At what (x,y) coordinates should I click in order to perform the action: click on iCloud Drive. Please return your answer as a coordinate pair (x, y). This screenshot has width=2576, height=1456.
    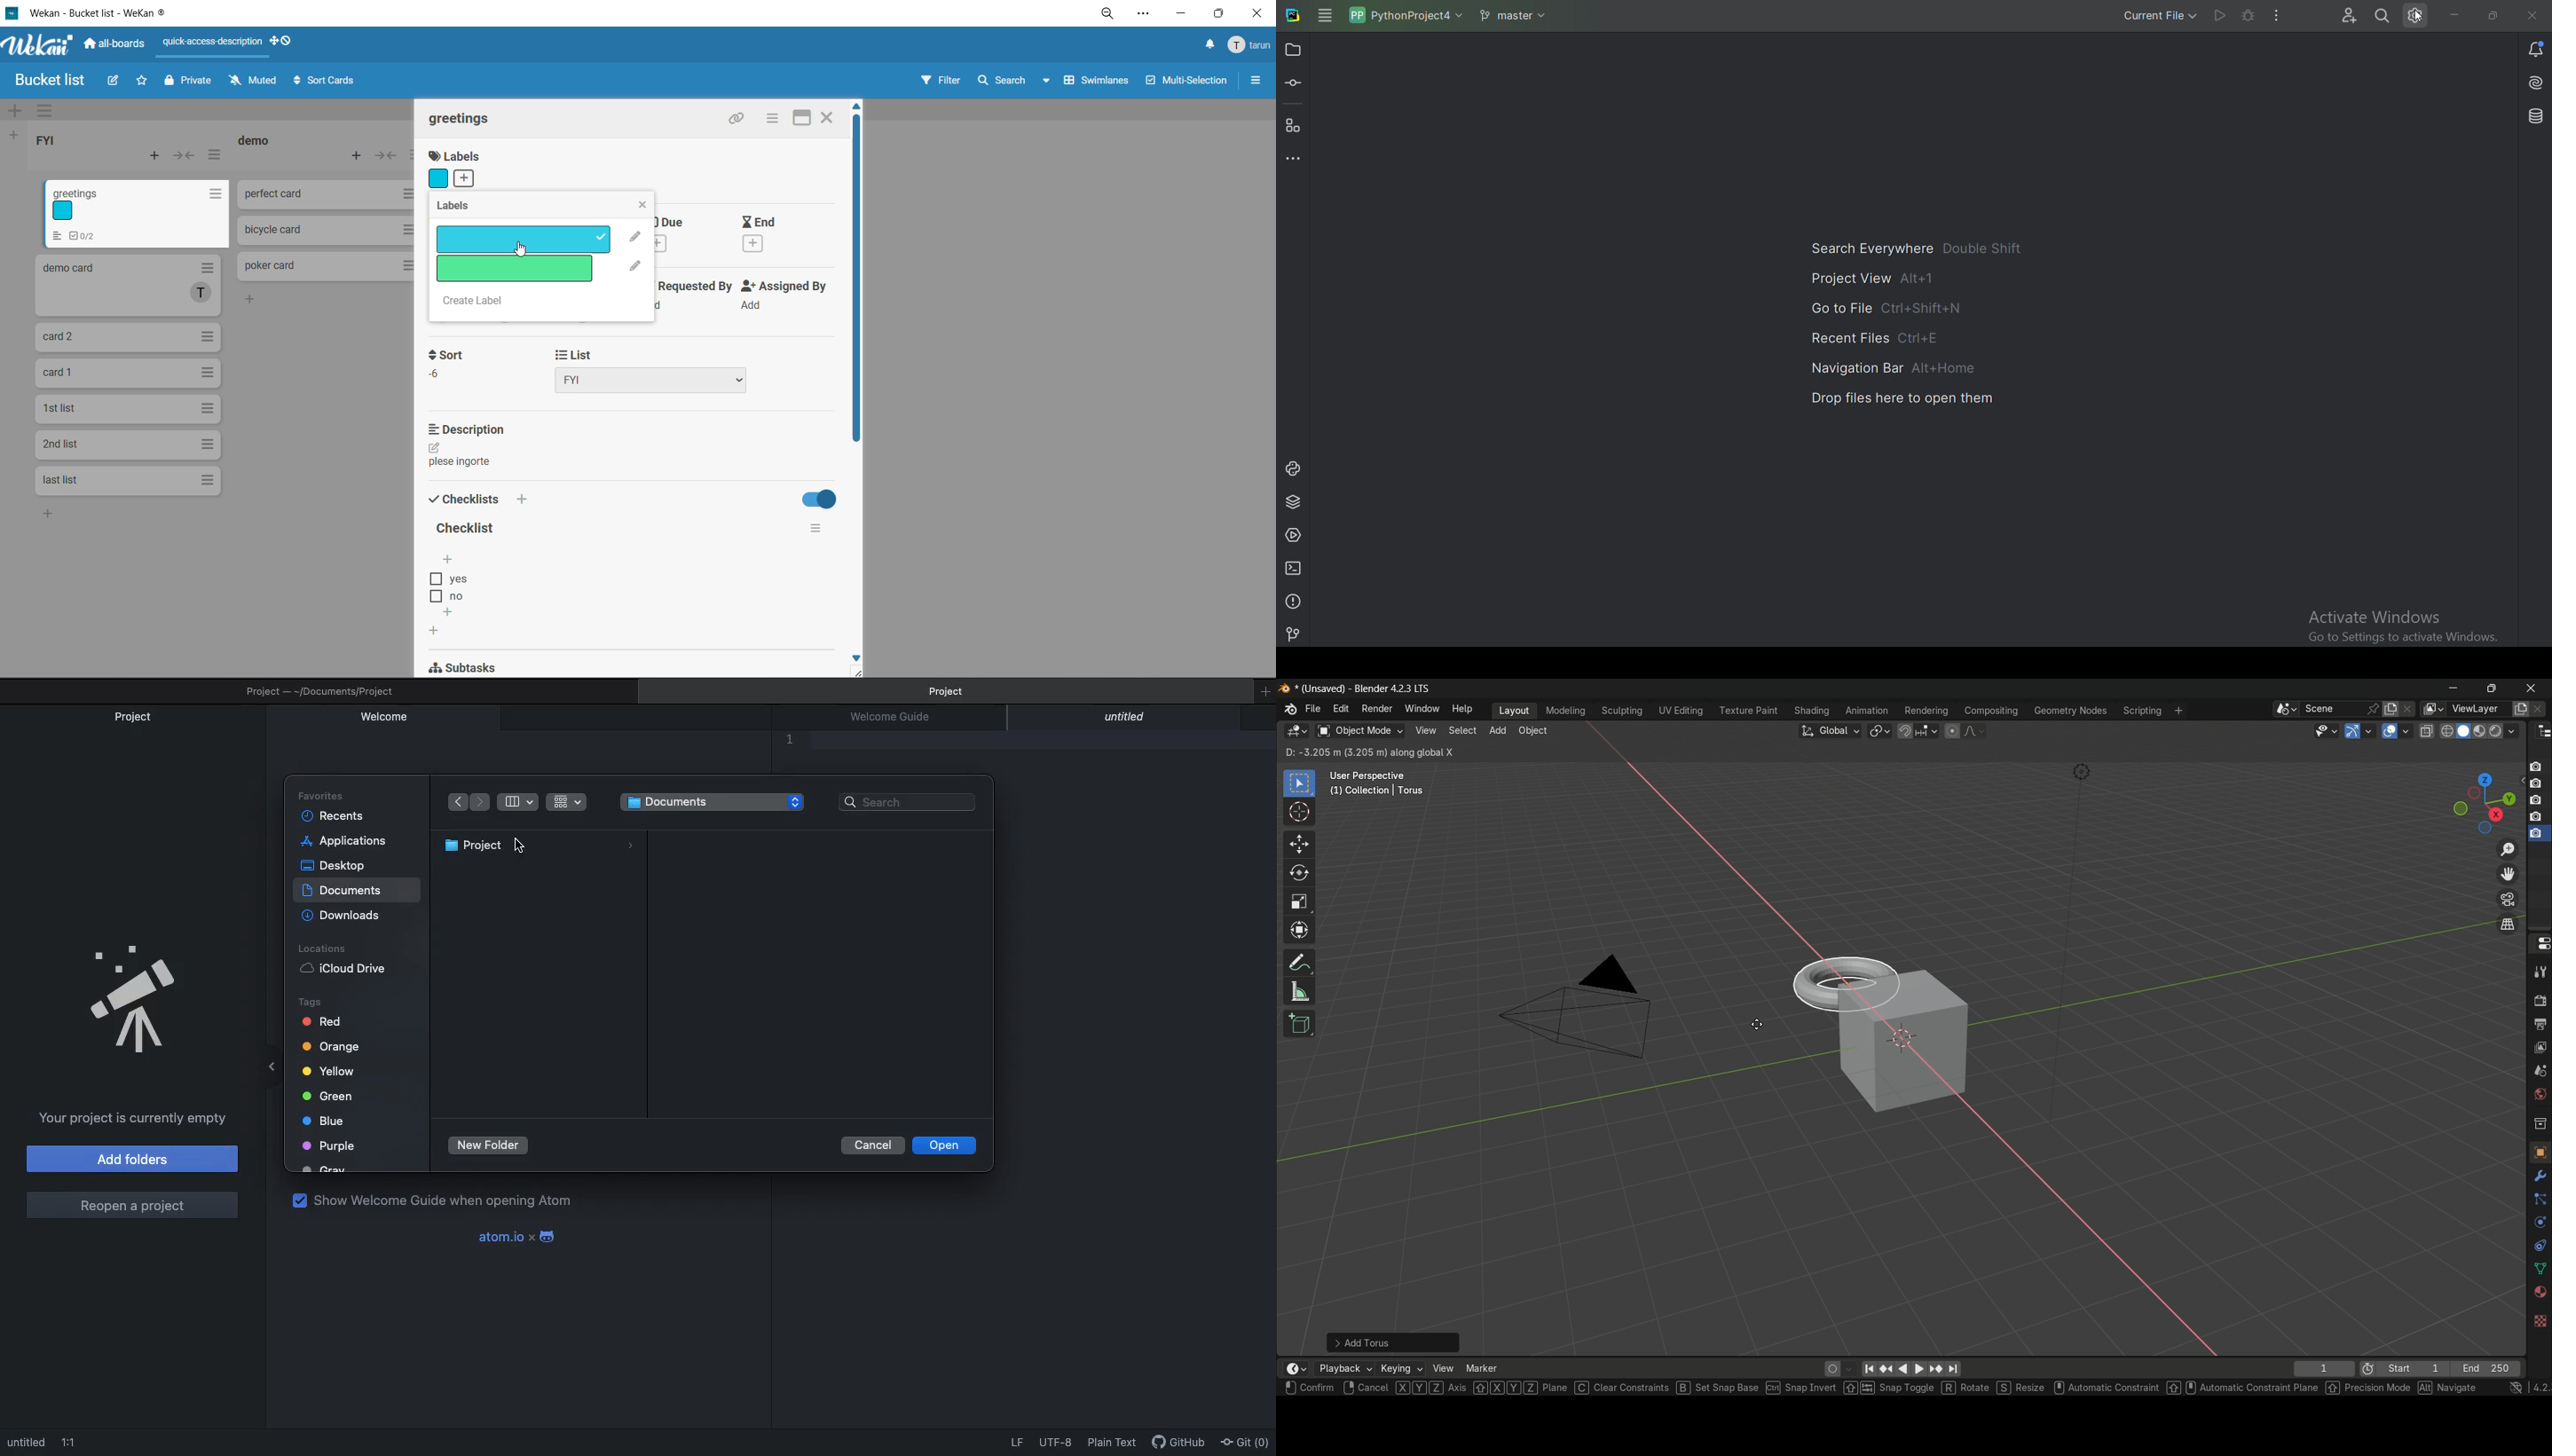
    Looking at the image, I should click on (347, 968).